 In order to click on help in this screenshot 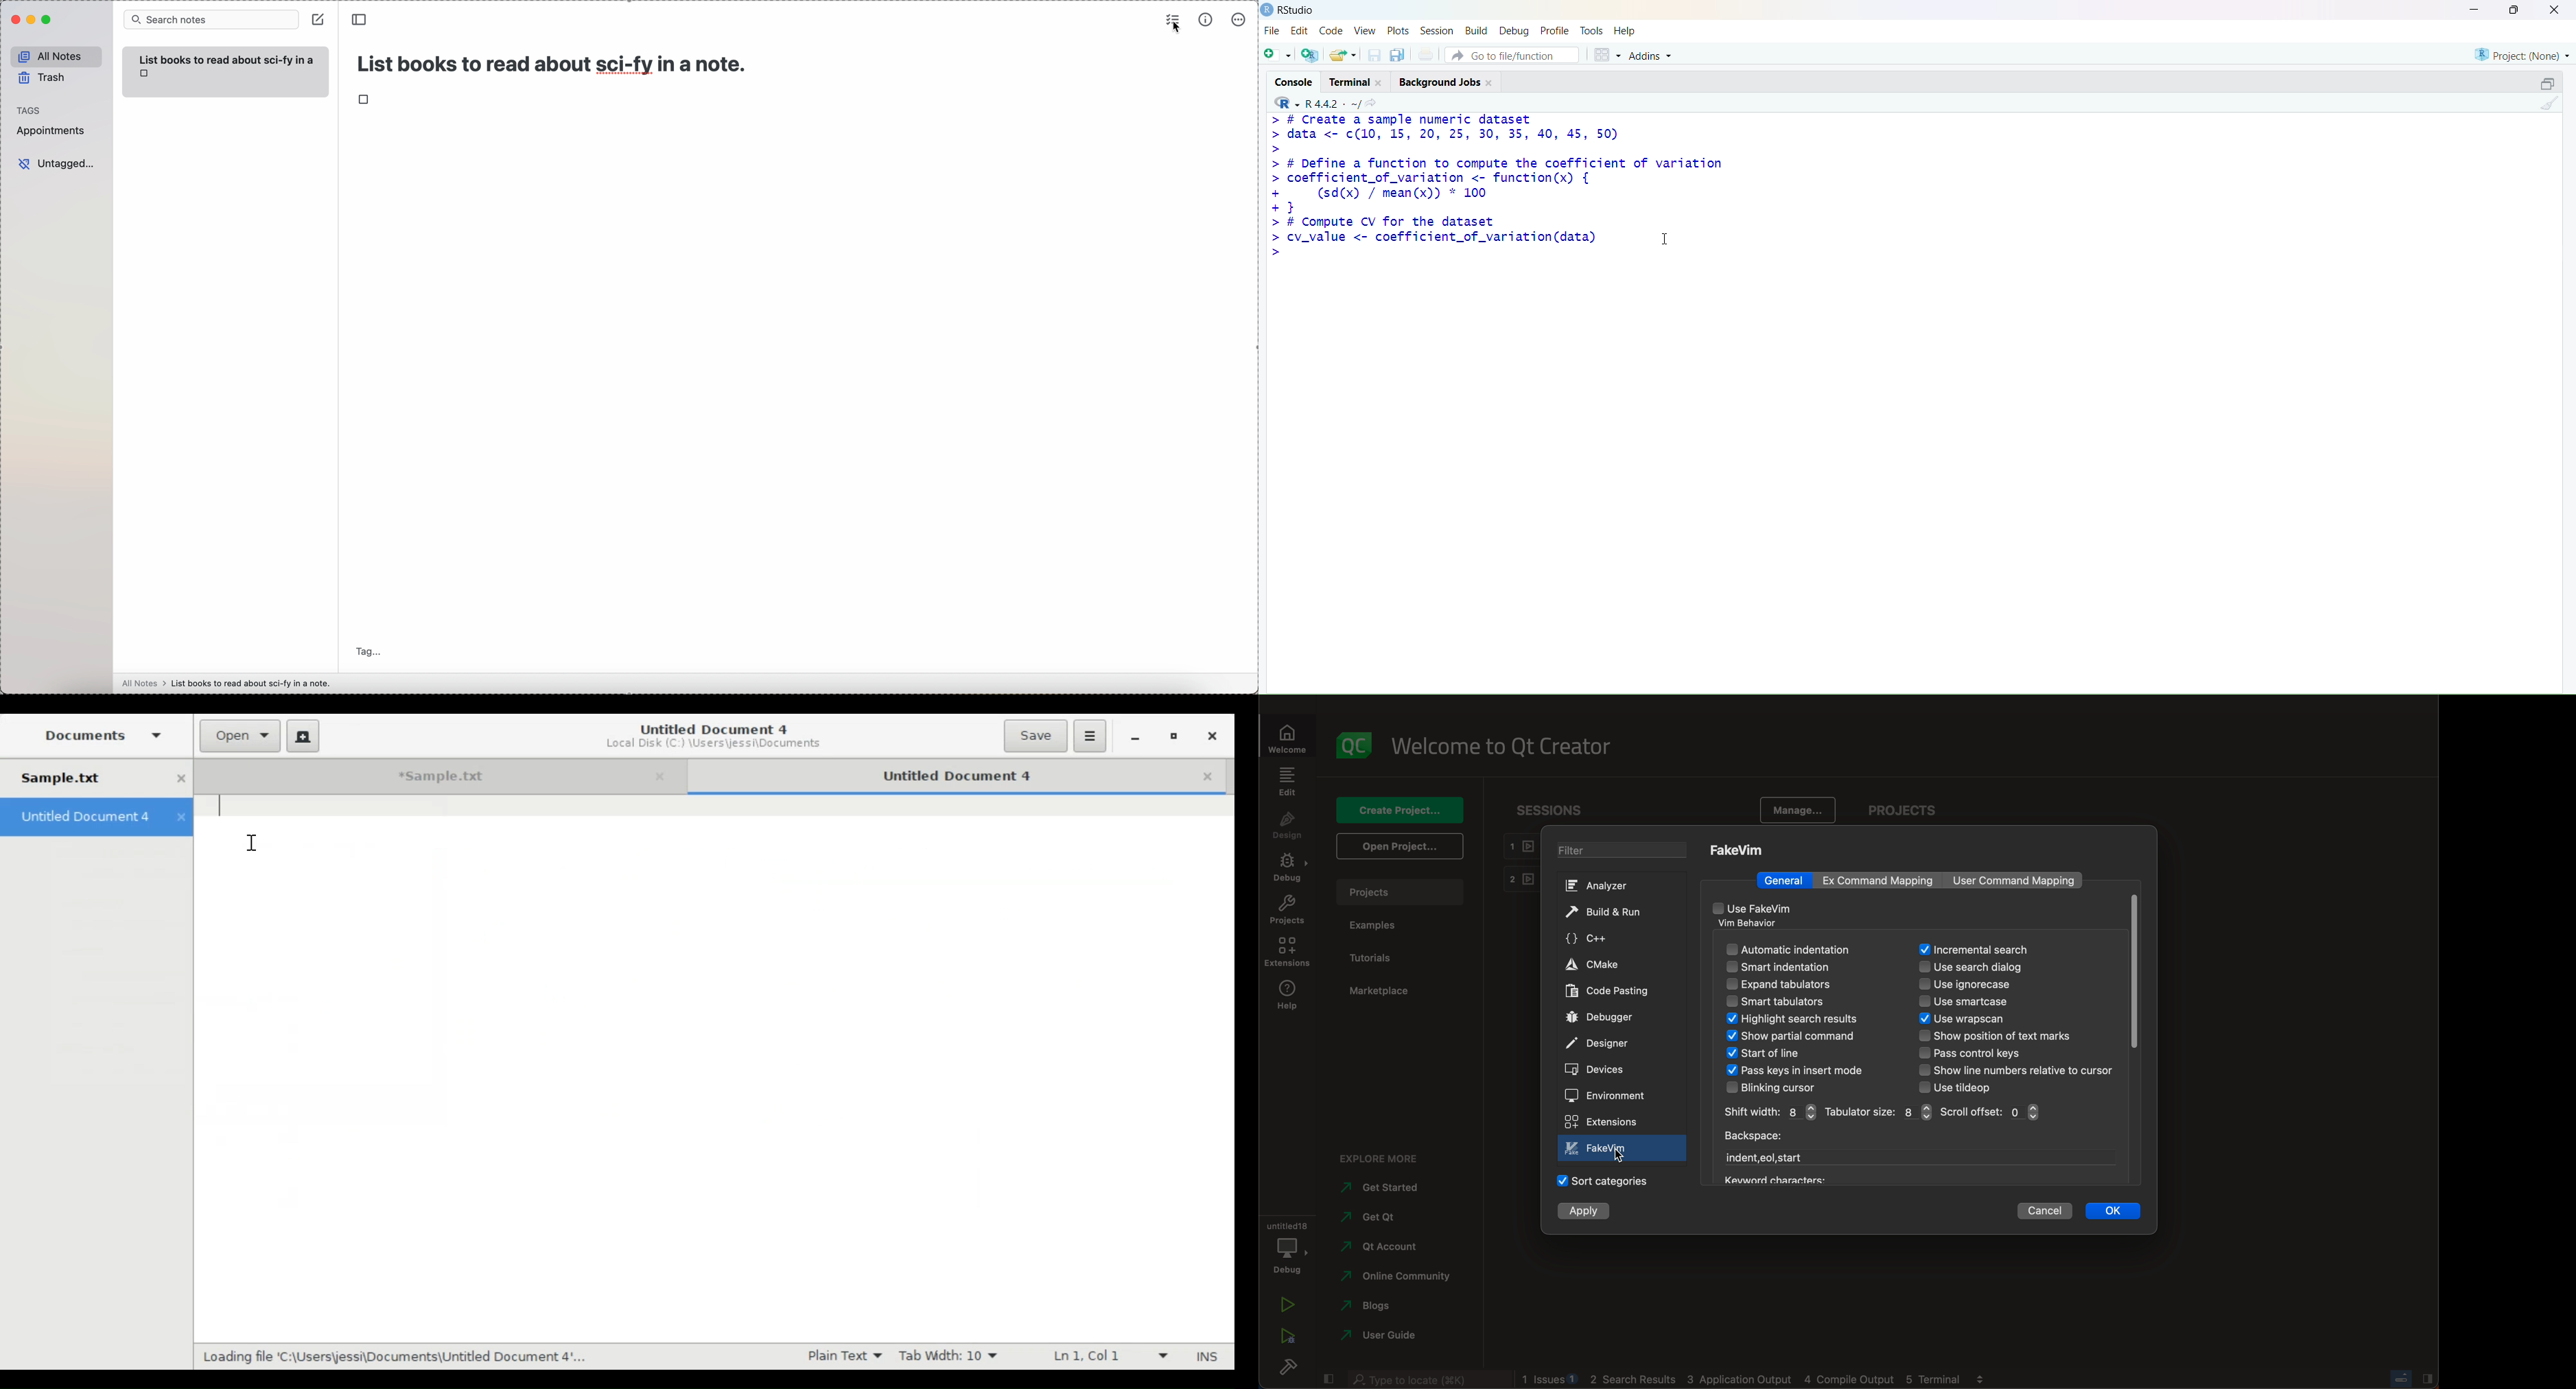, I will do `click(1625, 32)`.